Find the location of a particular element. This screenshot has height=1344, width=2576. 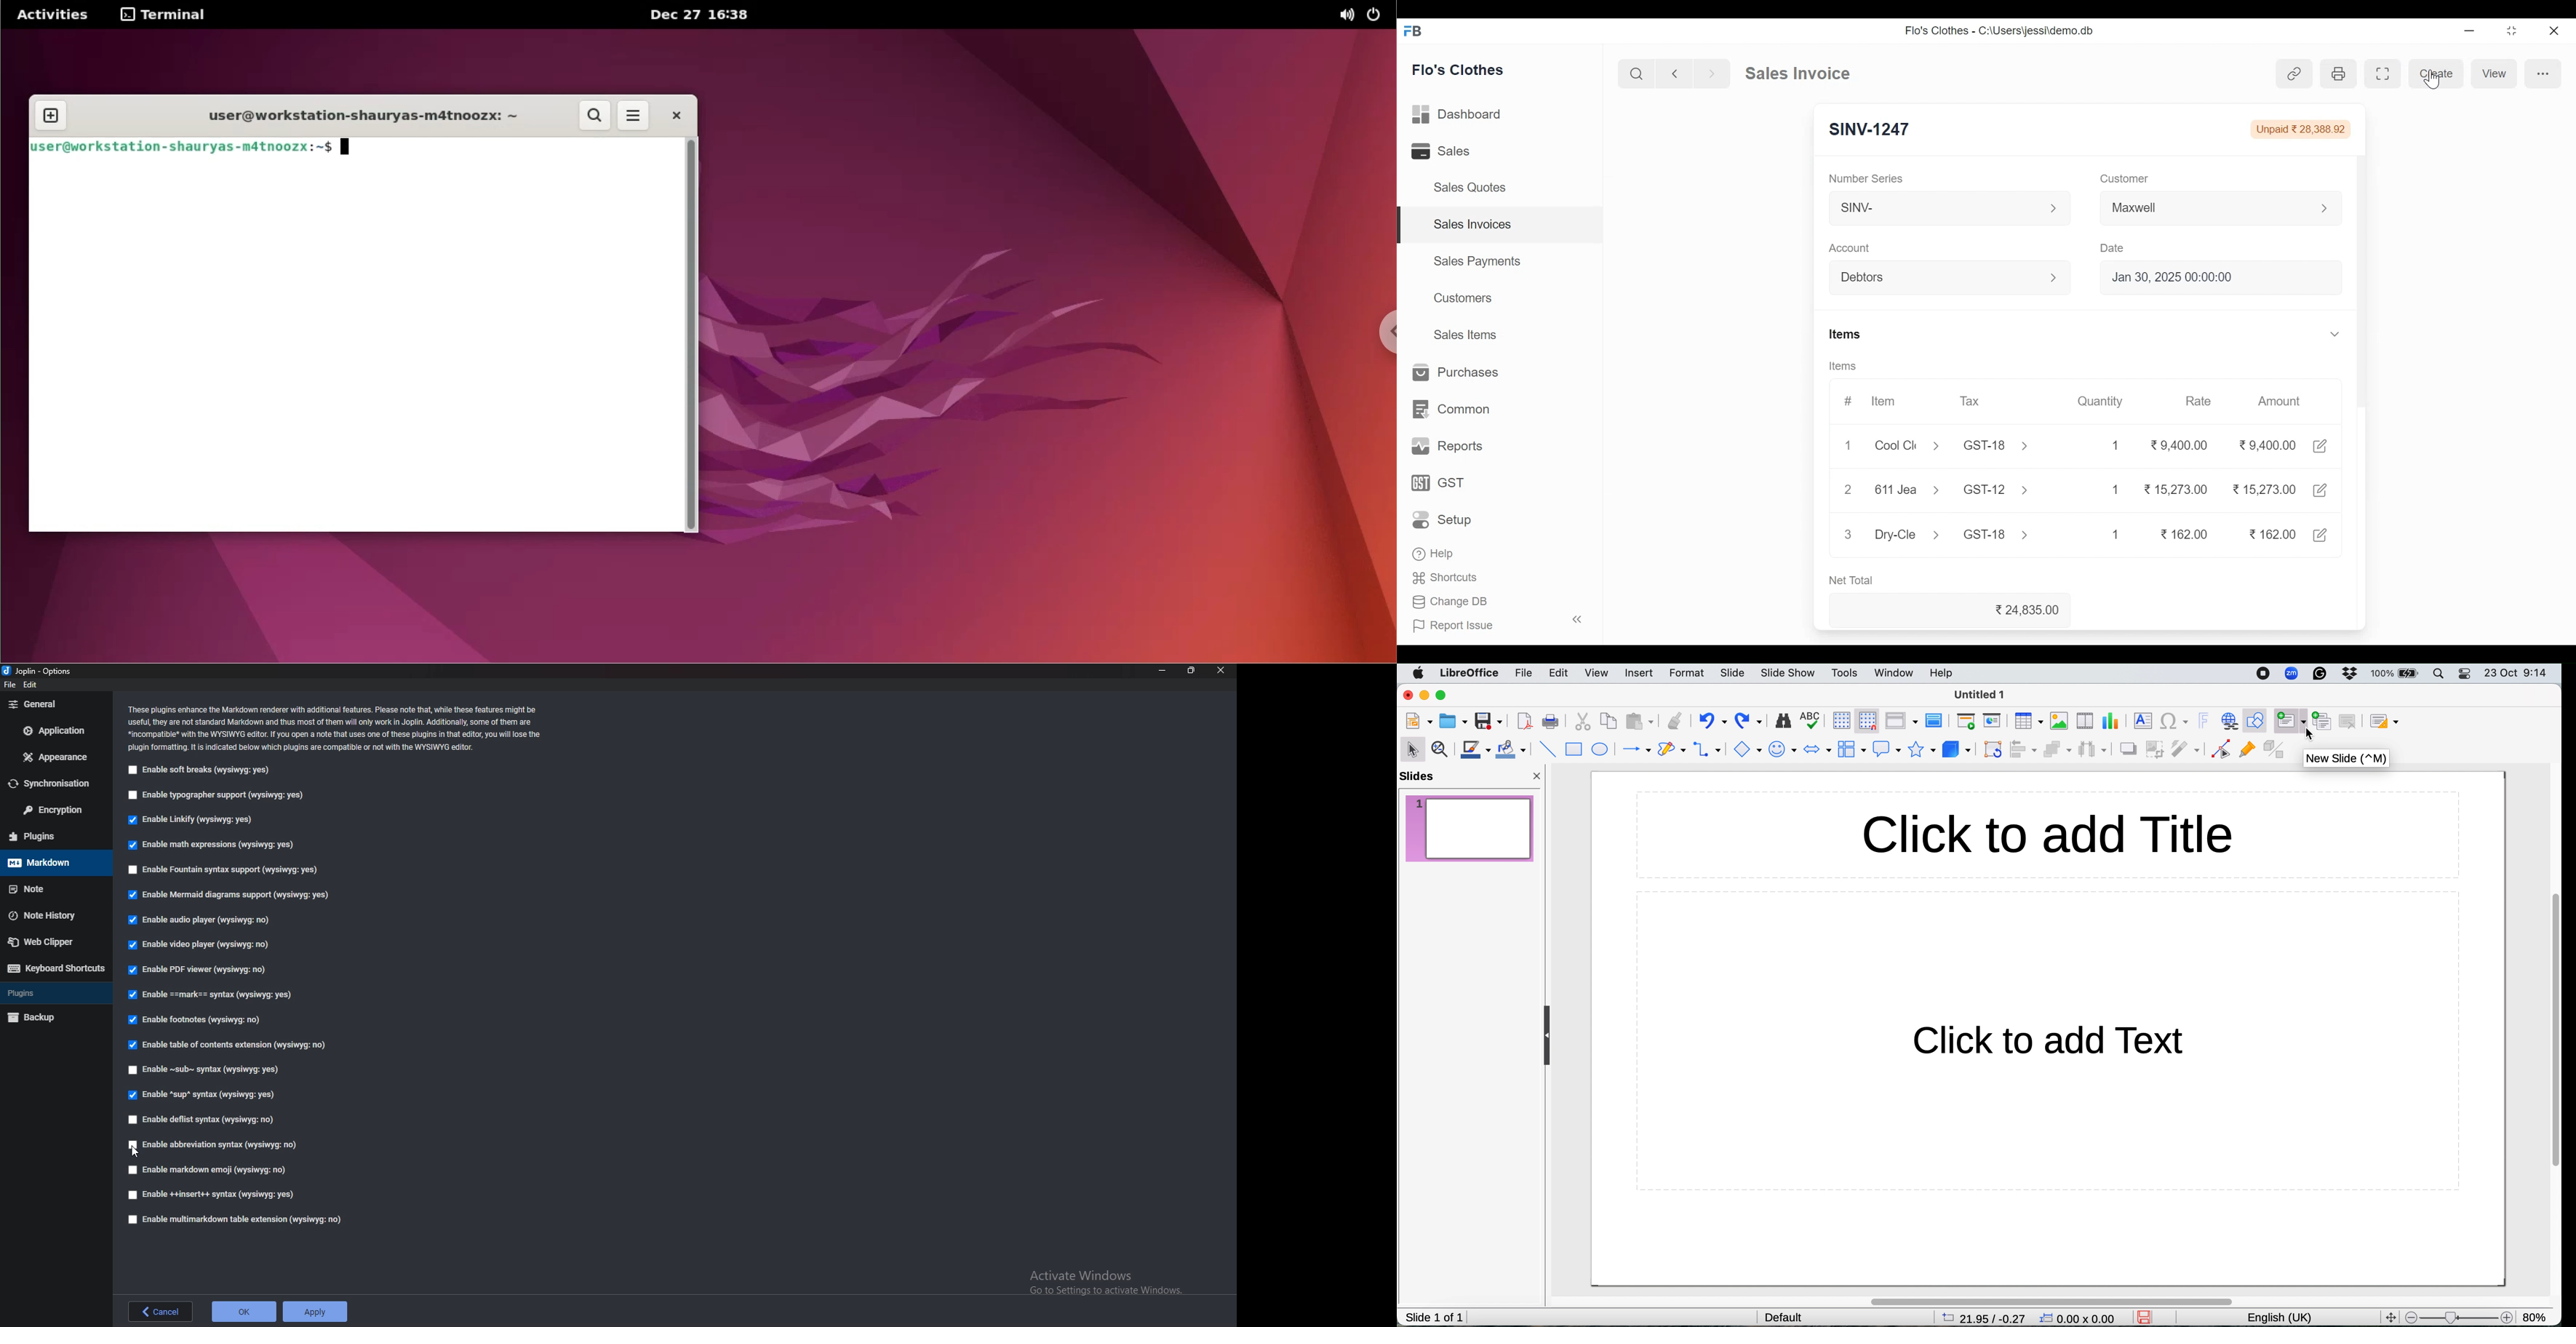

Enable soft breaks (wysiwyg: yes) is located at coordinates (204, 769).